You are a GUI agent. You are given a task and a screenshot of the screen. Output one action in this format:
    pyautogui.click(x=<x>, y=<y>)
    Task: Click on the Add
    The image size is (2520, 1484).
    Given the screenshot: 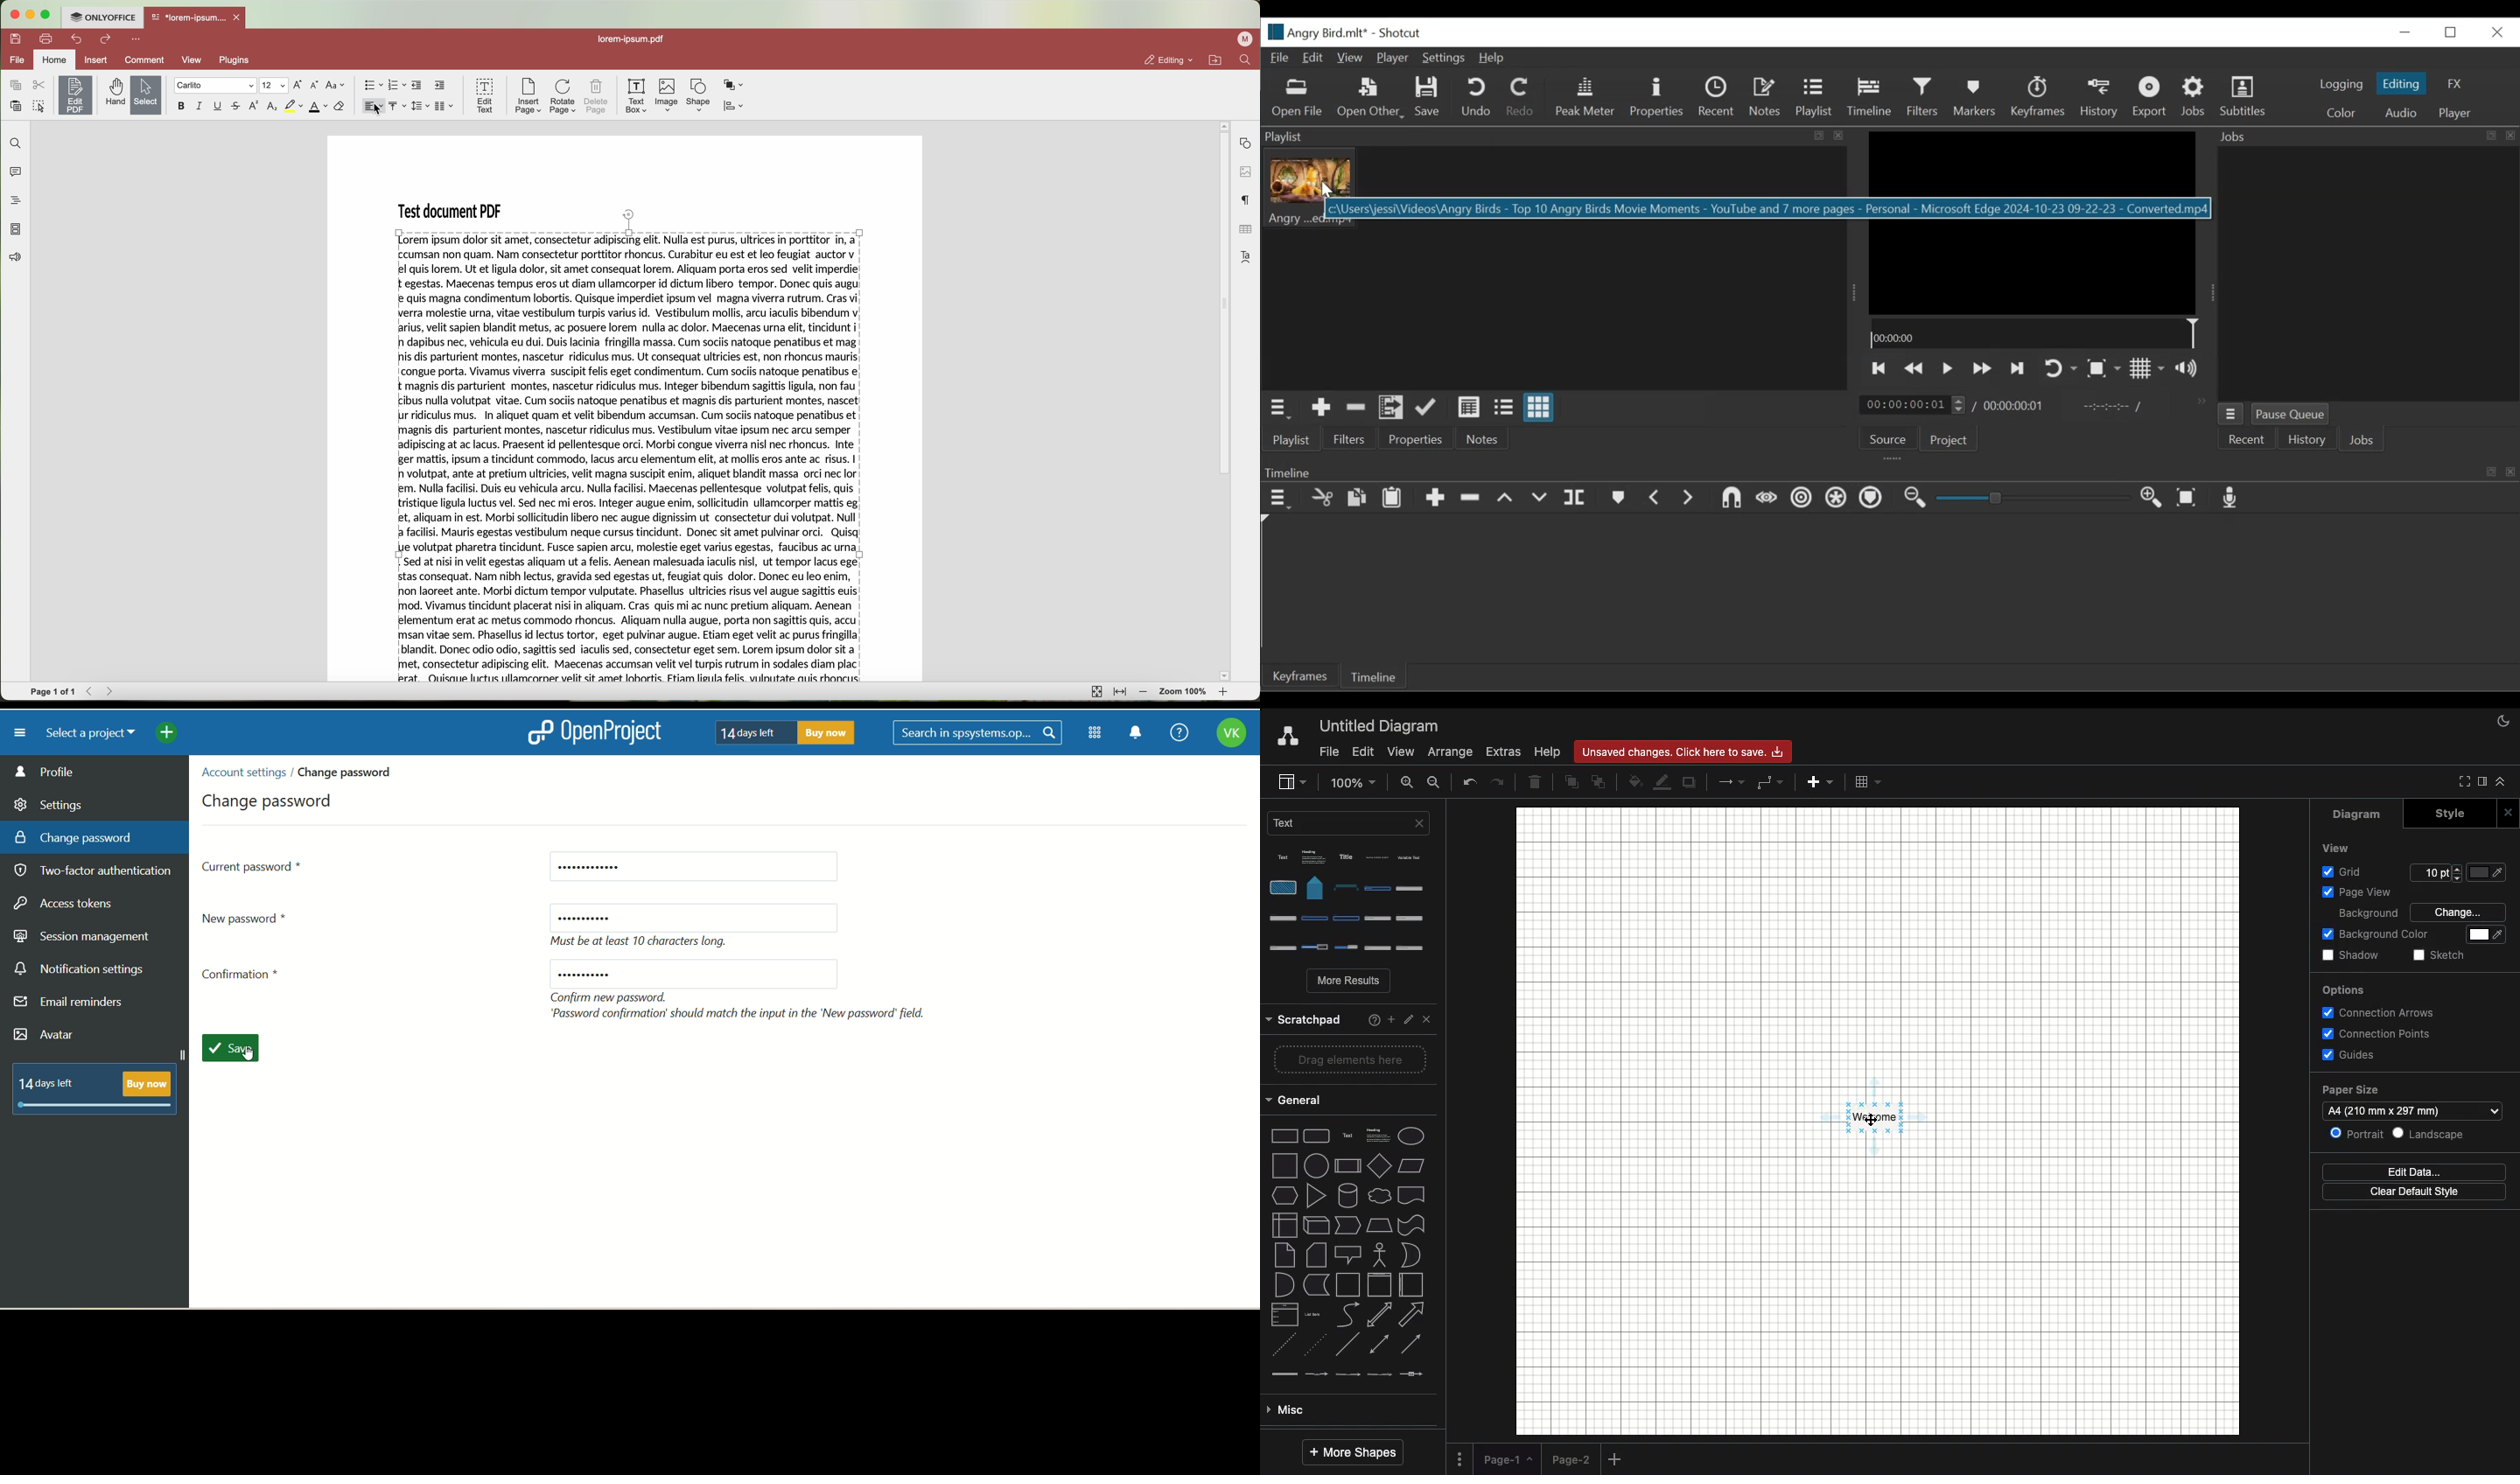 What is the action you would take?
    pyautogui.click(x=1818, y=785)
    